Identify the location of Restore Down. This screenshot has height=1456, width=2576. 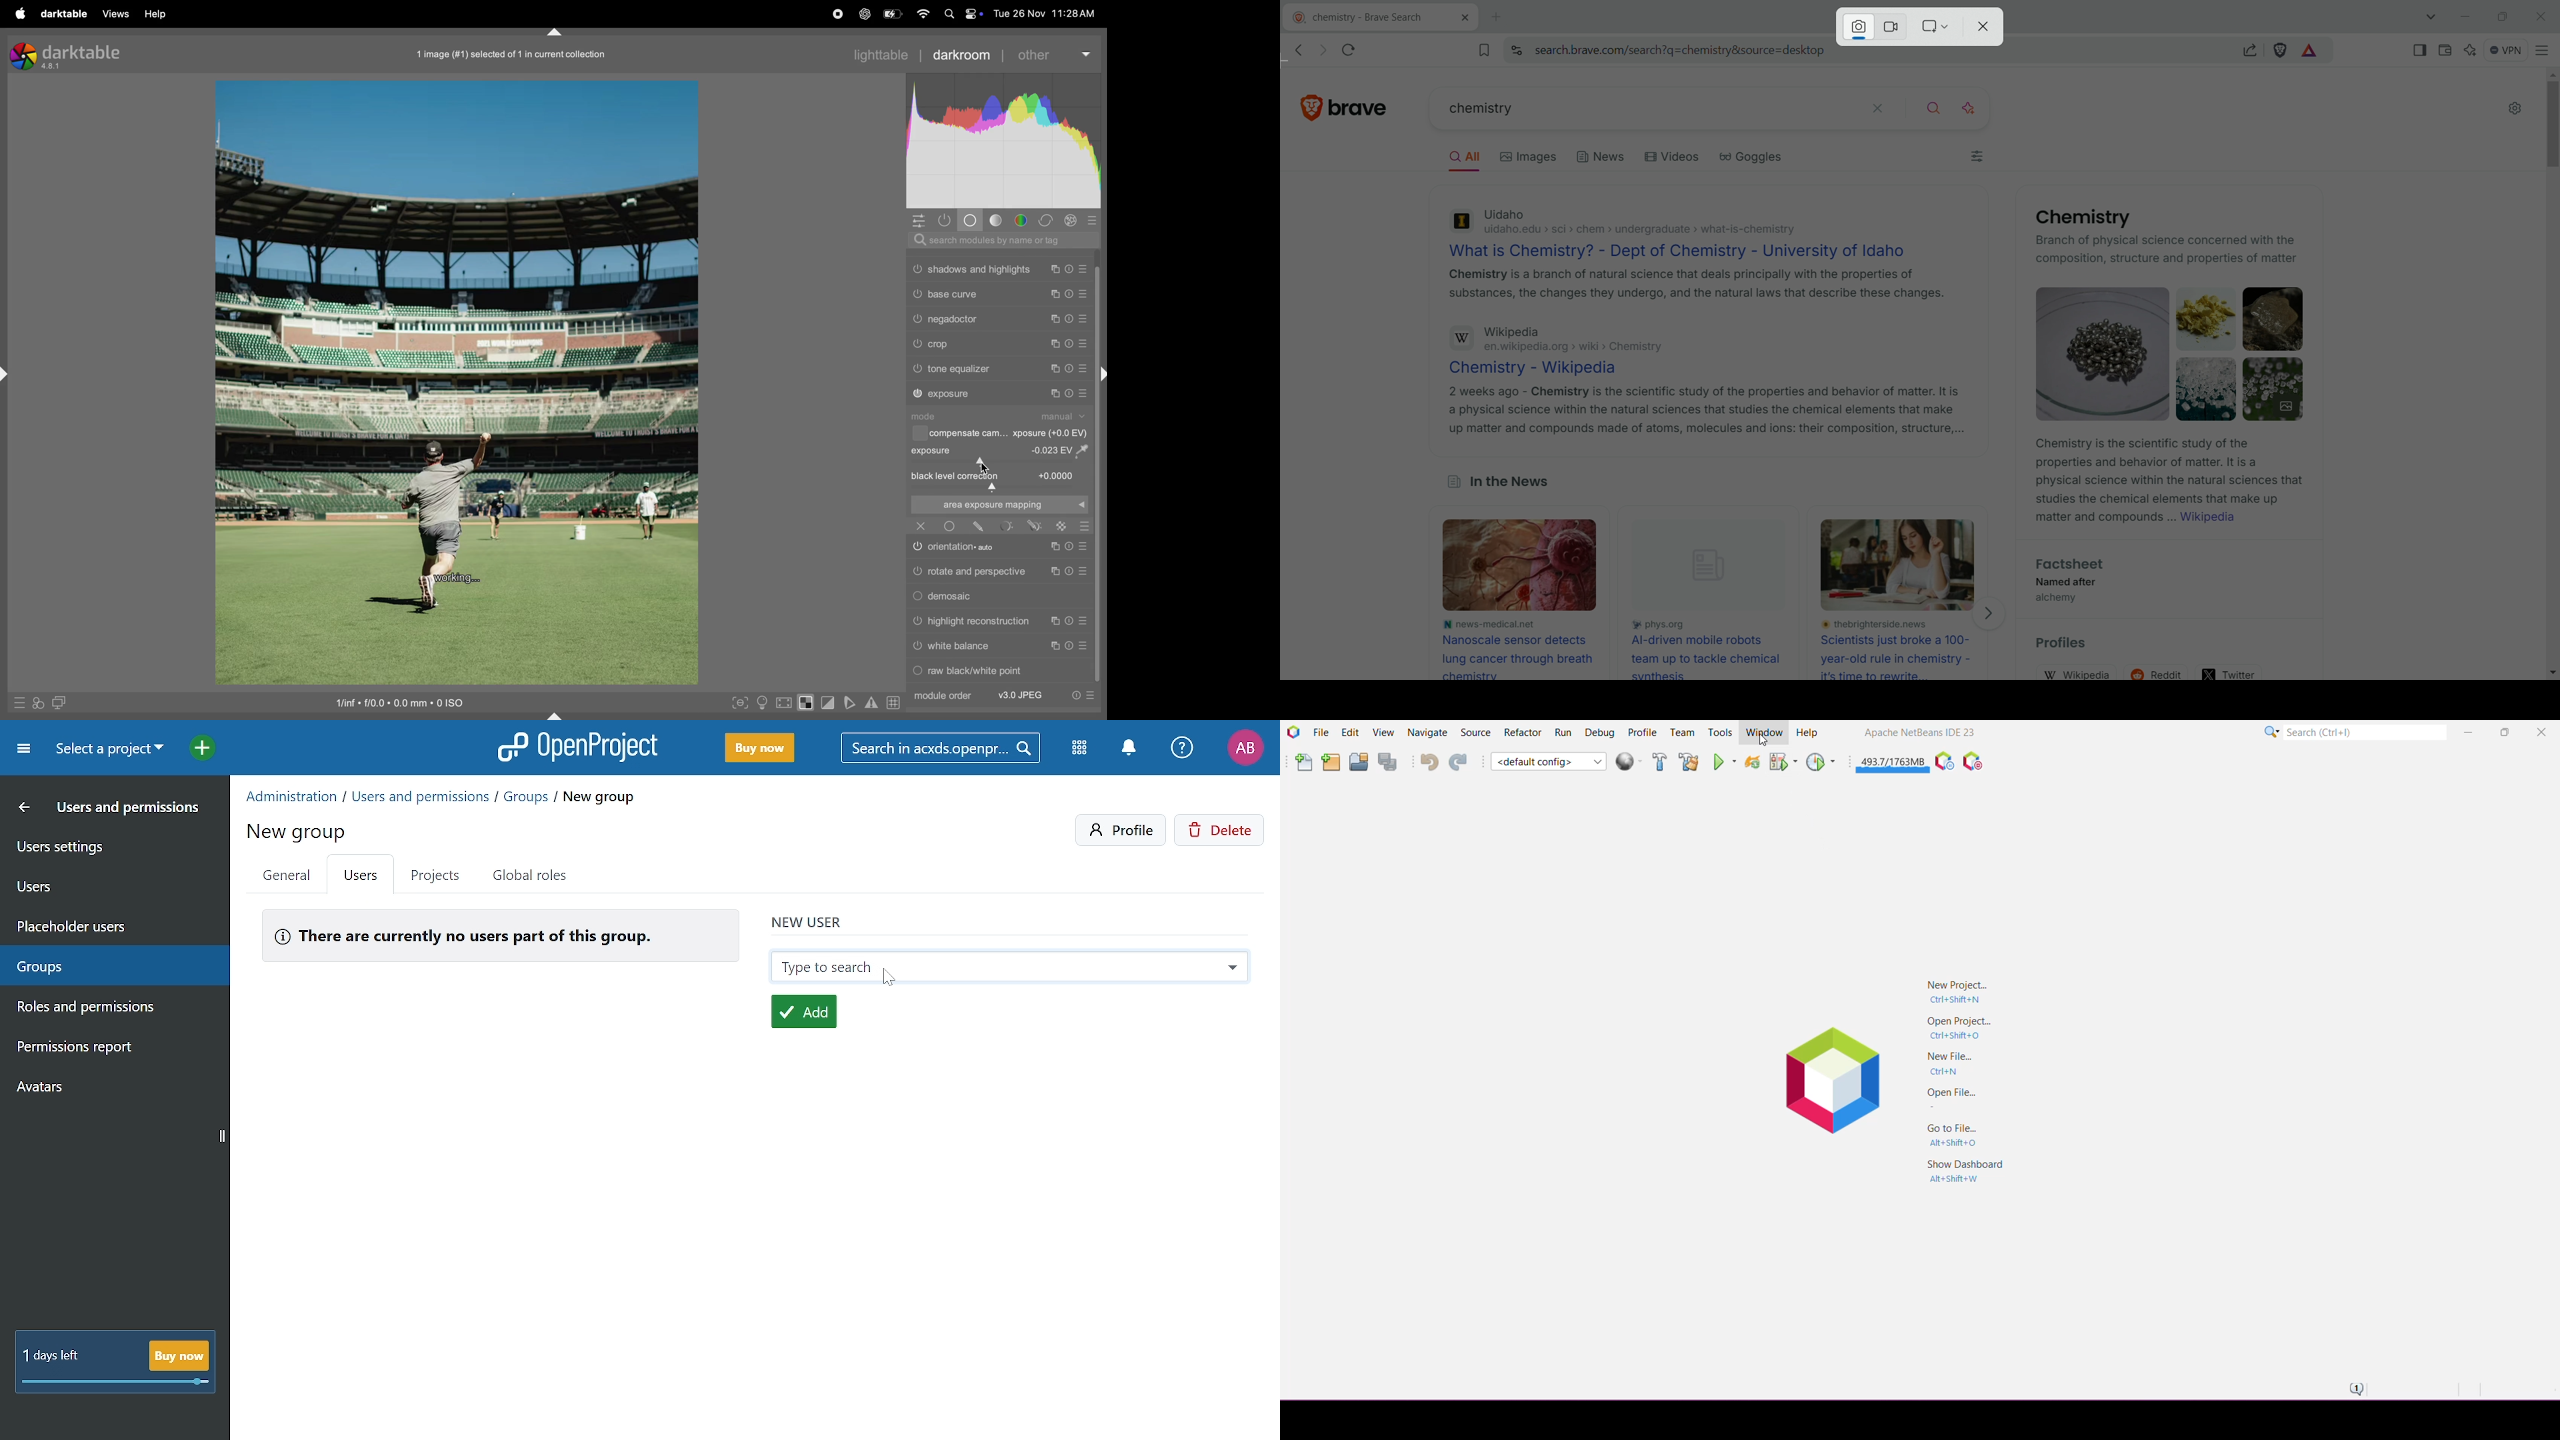
(2503, 732).